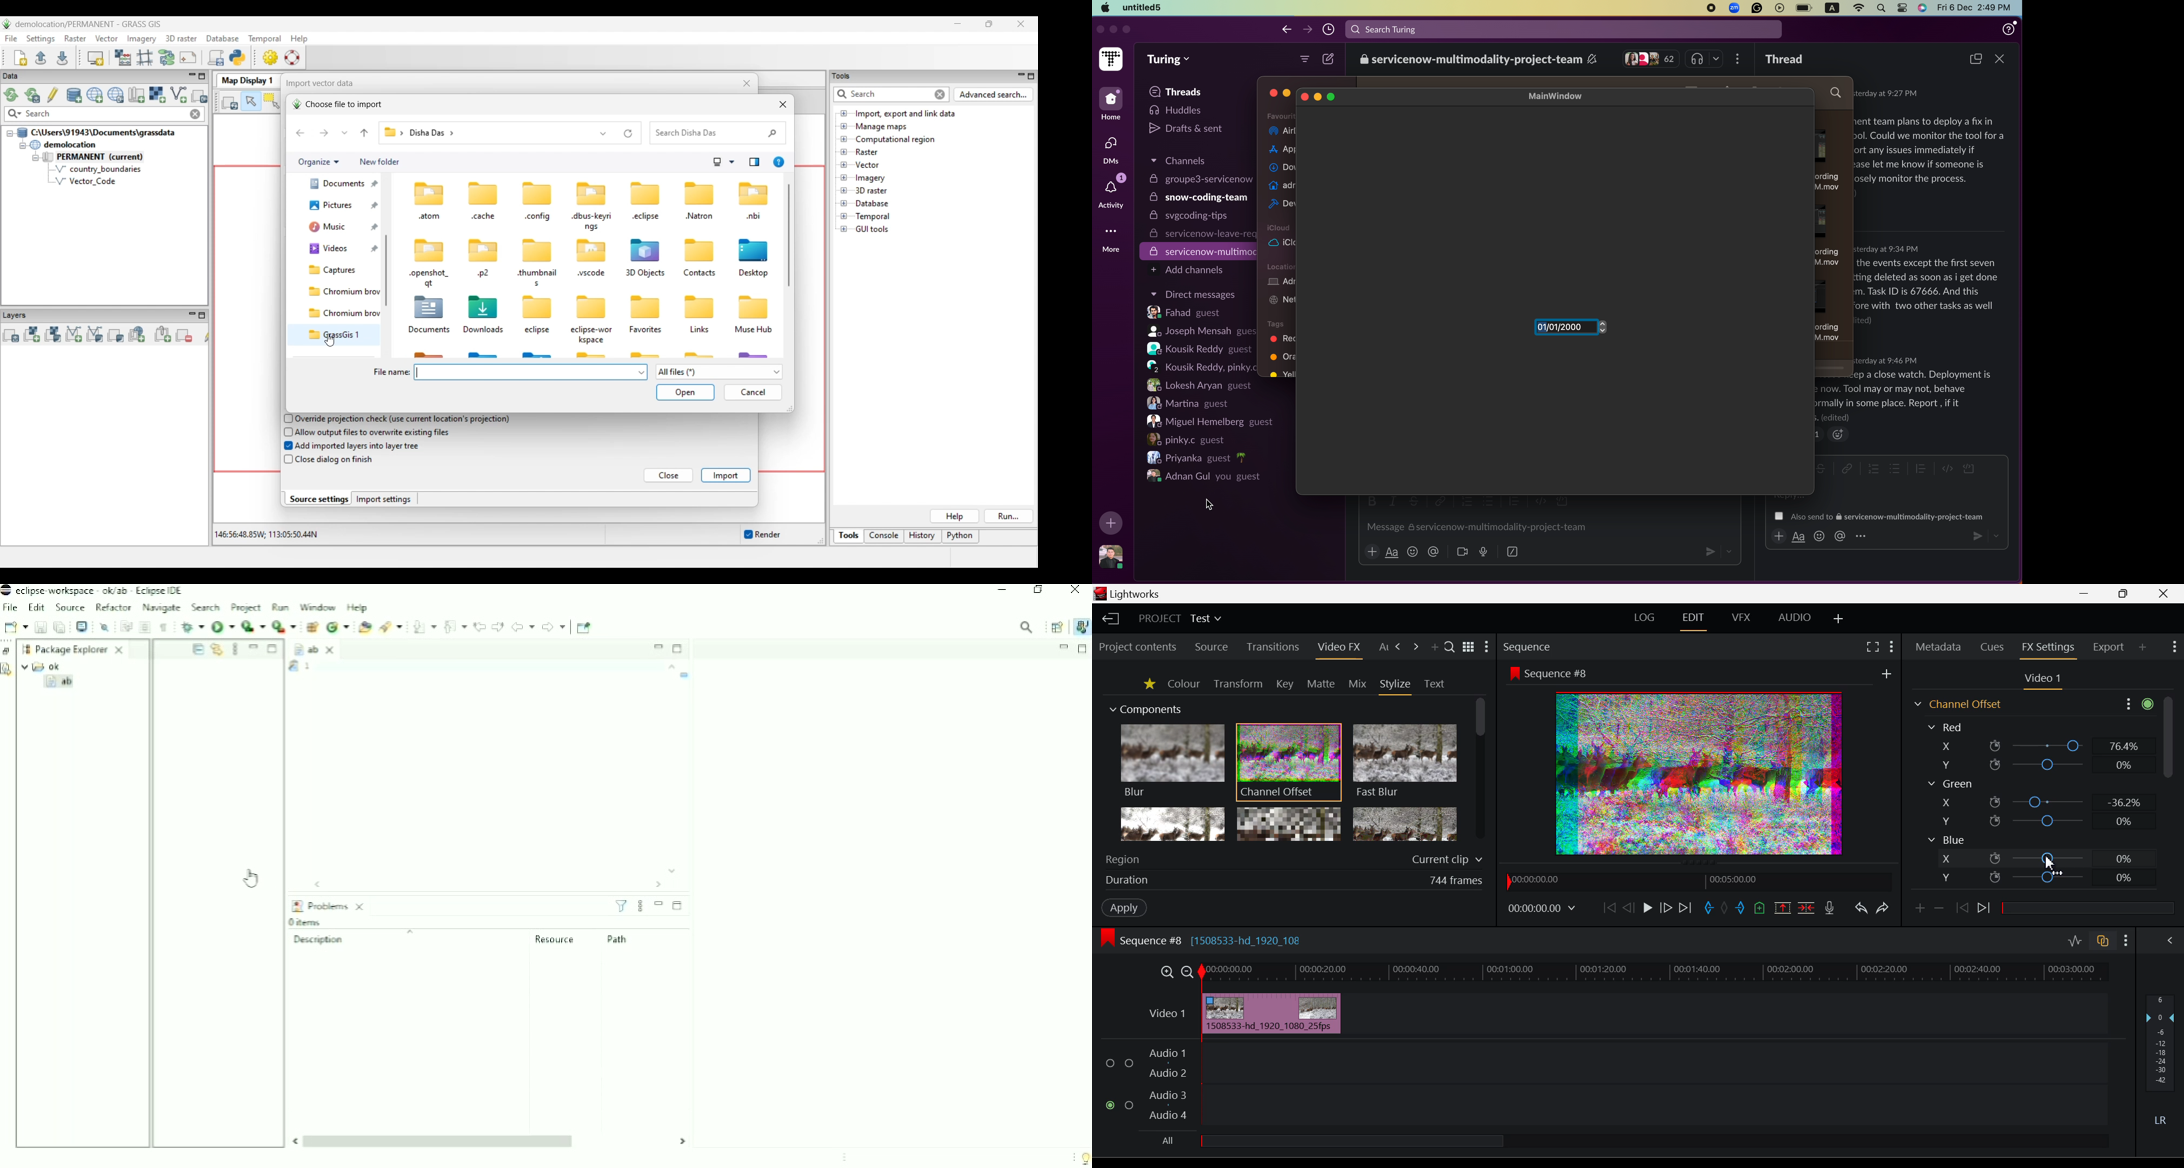 The height and width of the screenshot is (1176, 2184). I want to click on @, so click(1840, 536).